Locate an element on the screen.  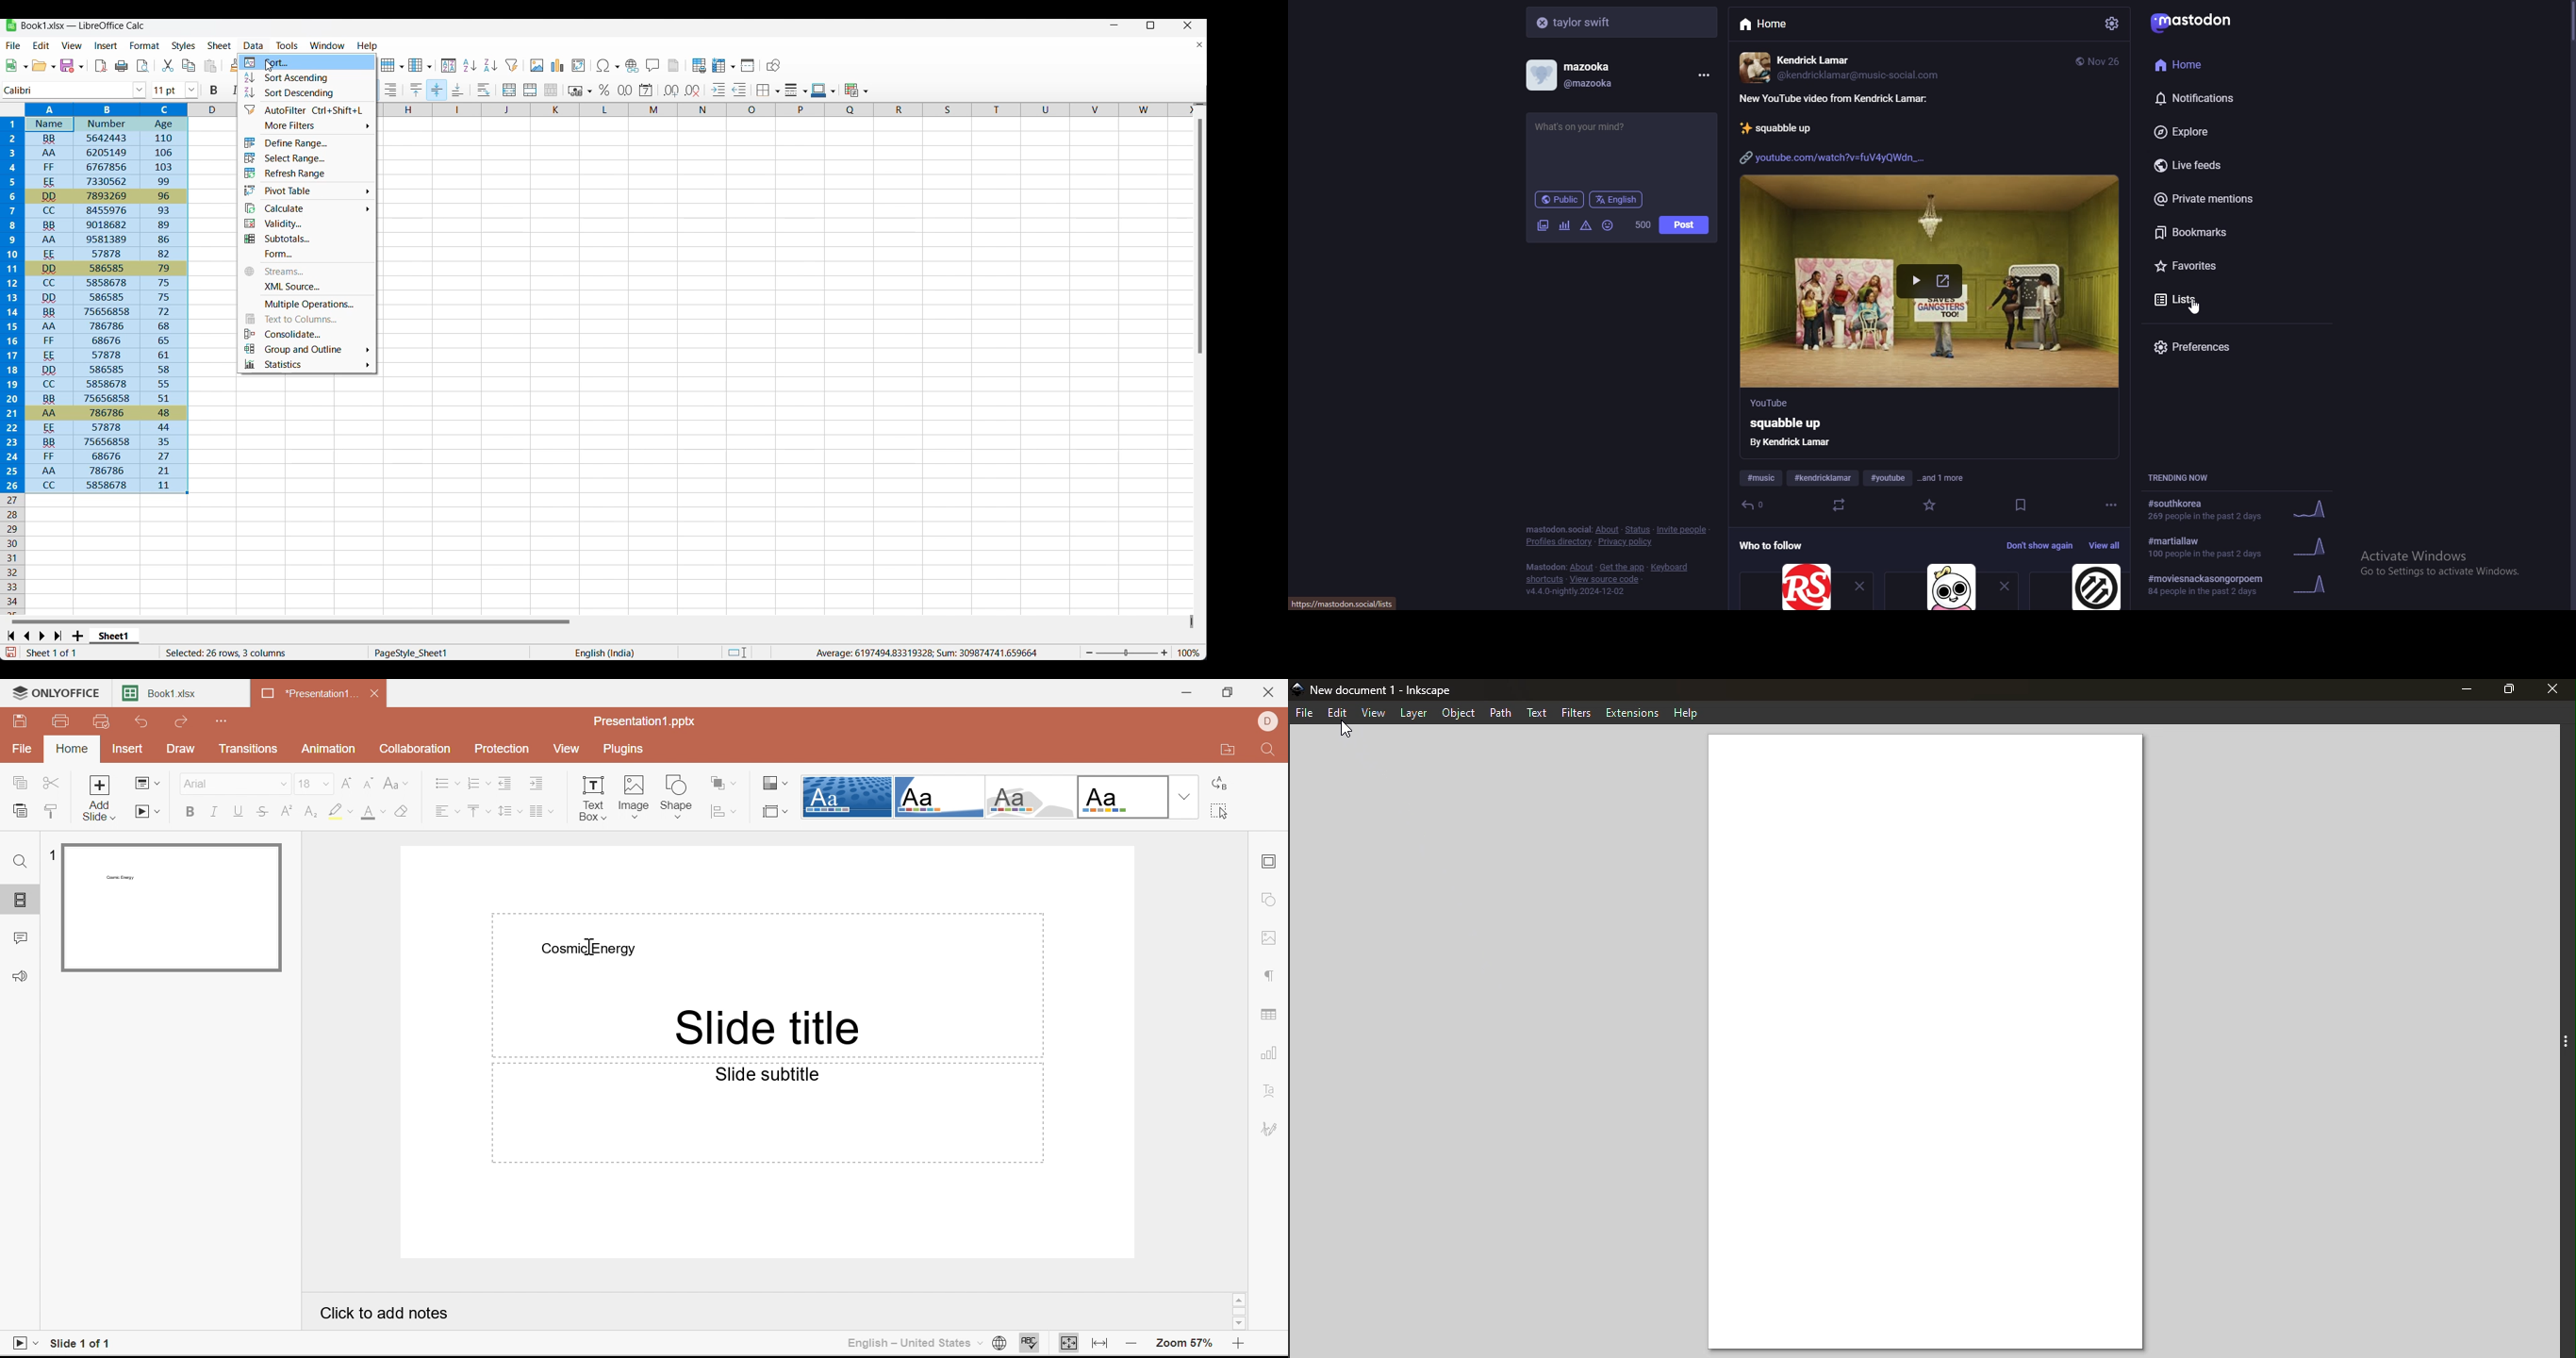
Consolidate is located at coordinates (306, 333).